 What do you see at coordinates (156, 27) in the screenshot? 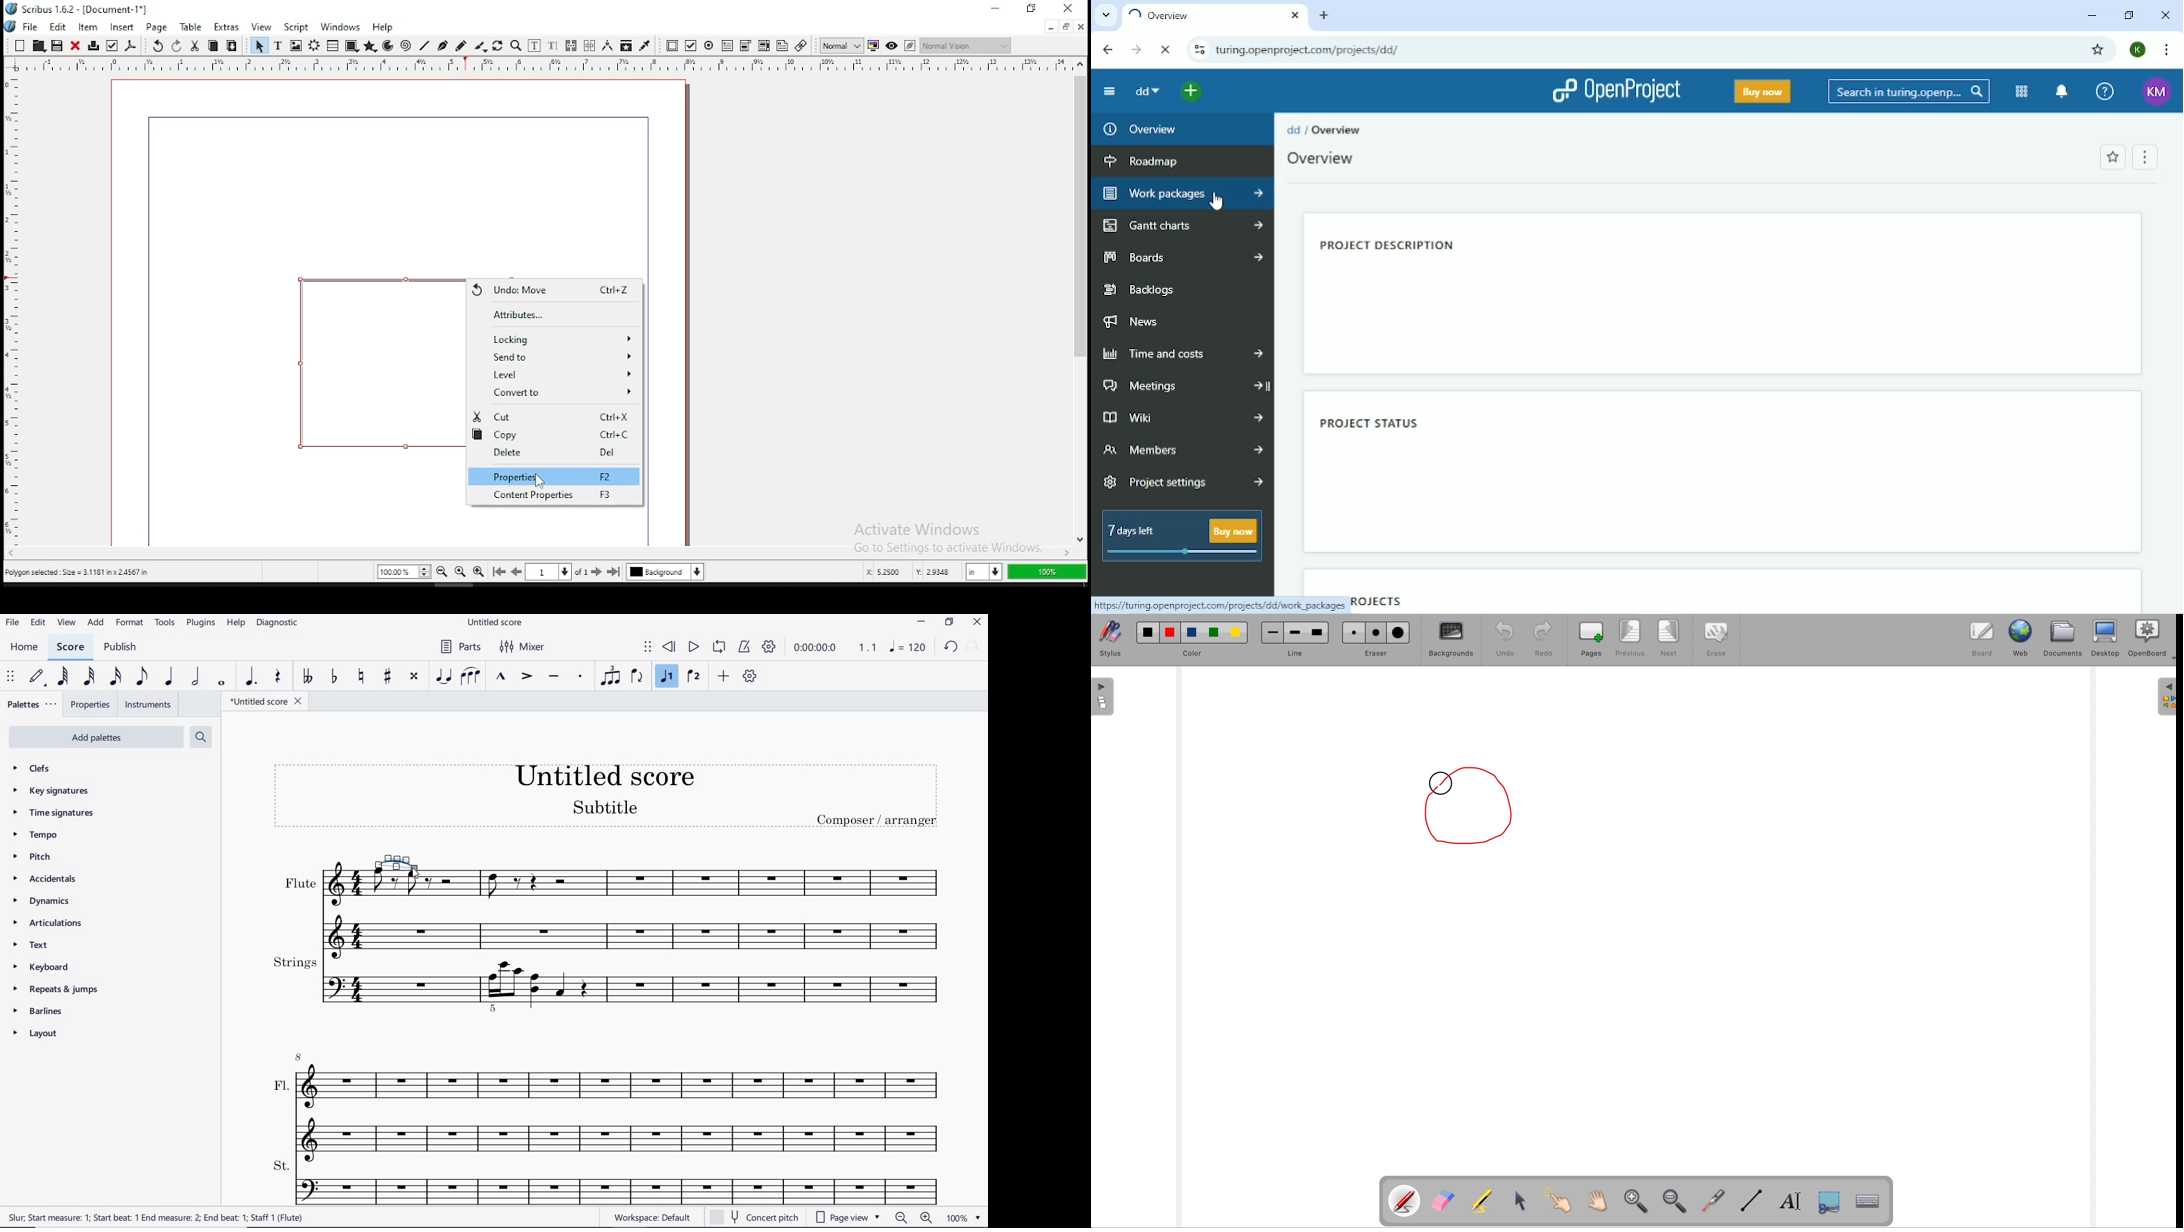
I see `page` at bounding box center [156, 27].